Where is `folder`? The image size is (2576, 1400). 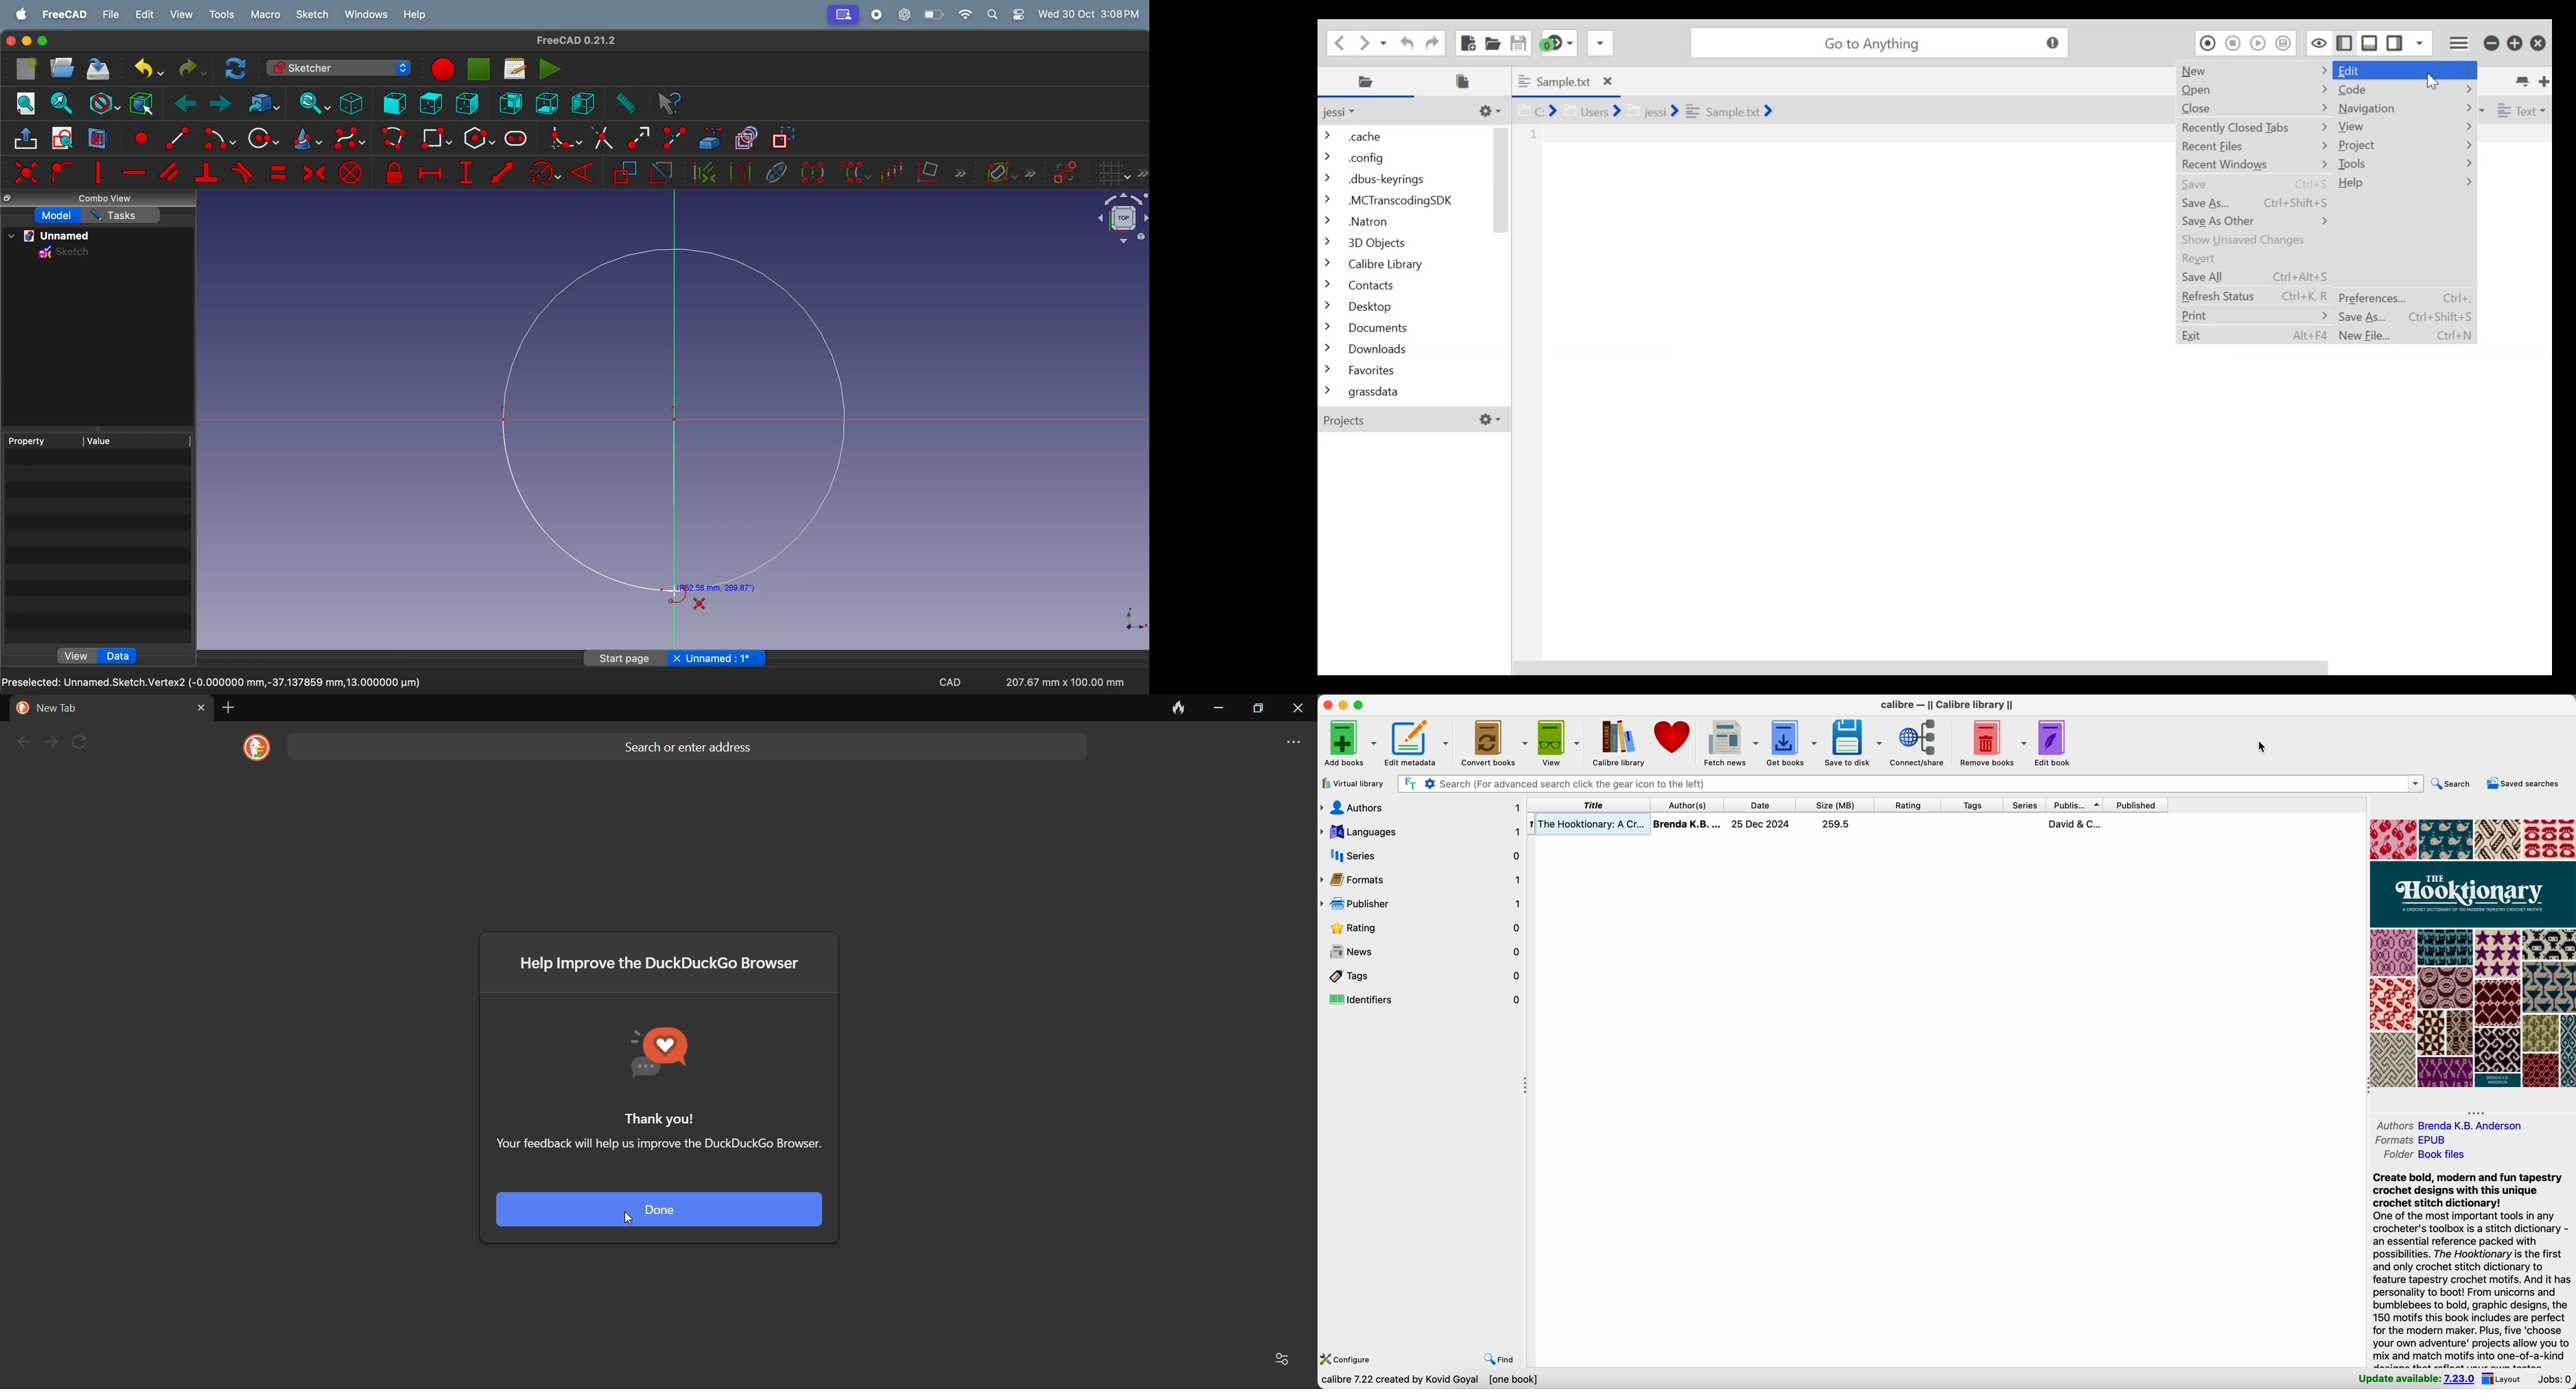
folder is located at coordinates (2424, 1155).